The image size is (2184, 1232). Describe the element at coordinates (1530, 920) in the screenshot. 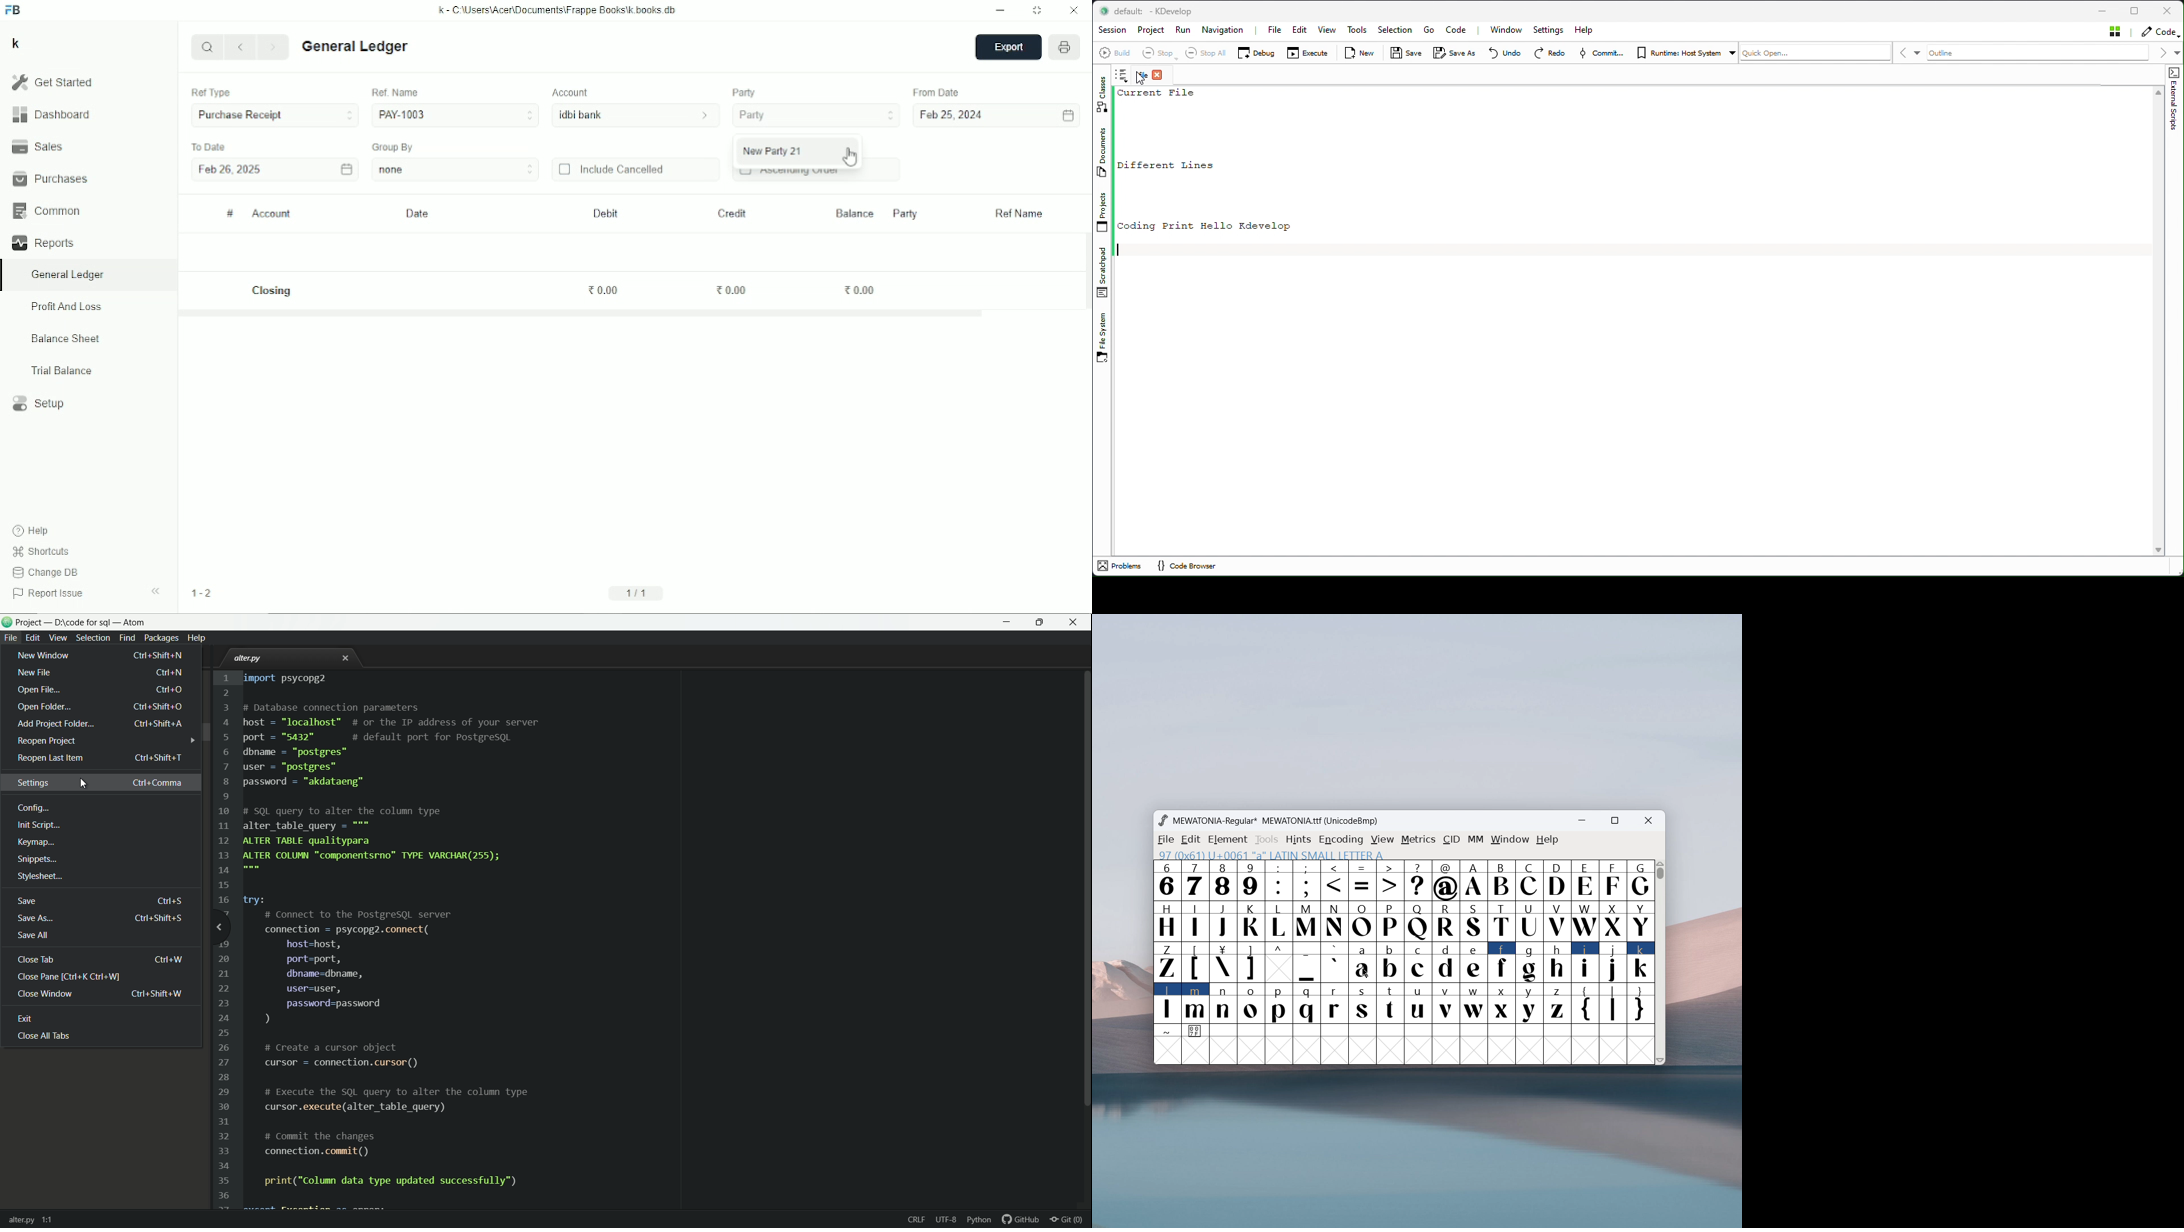

I see `U` at that location.